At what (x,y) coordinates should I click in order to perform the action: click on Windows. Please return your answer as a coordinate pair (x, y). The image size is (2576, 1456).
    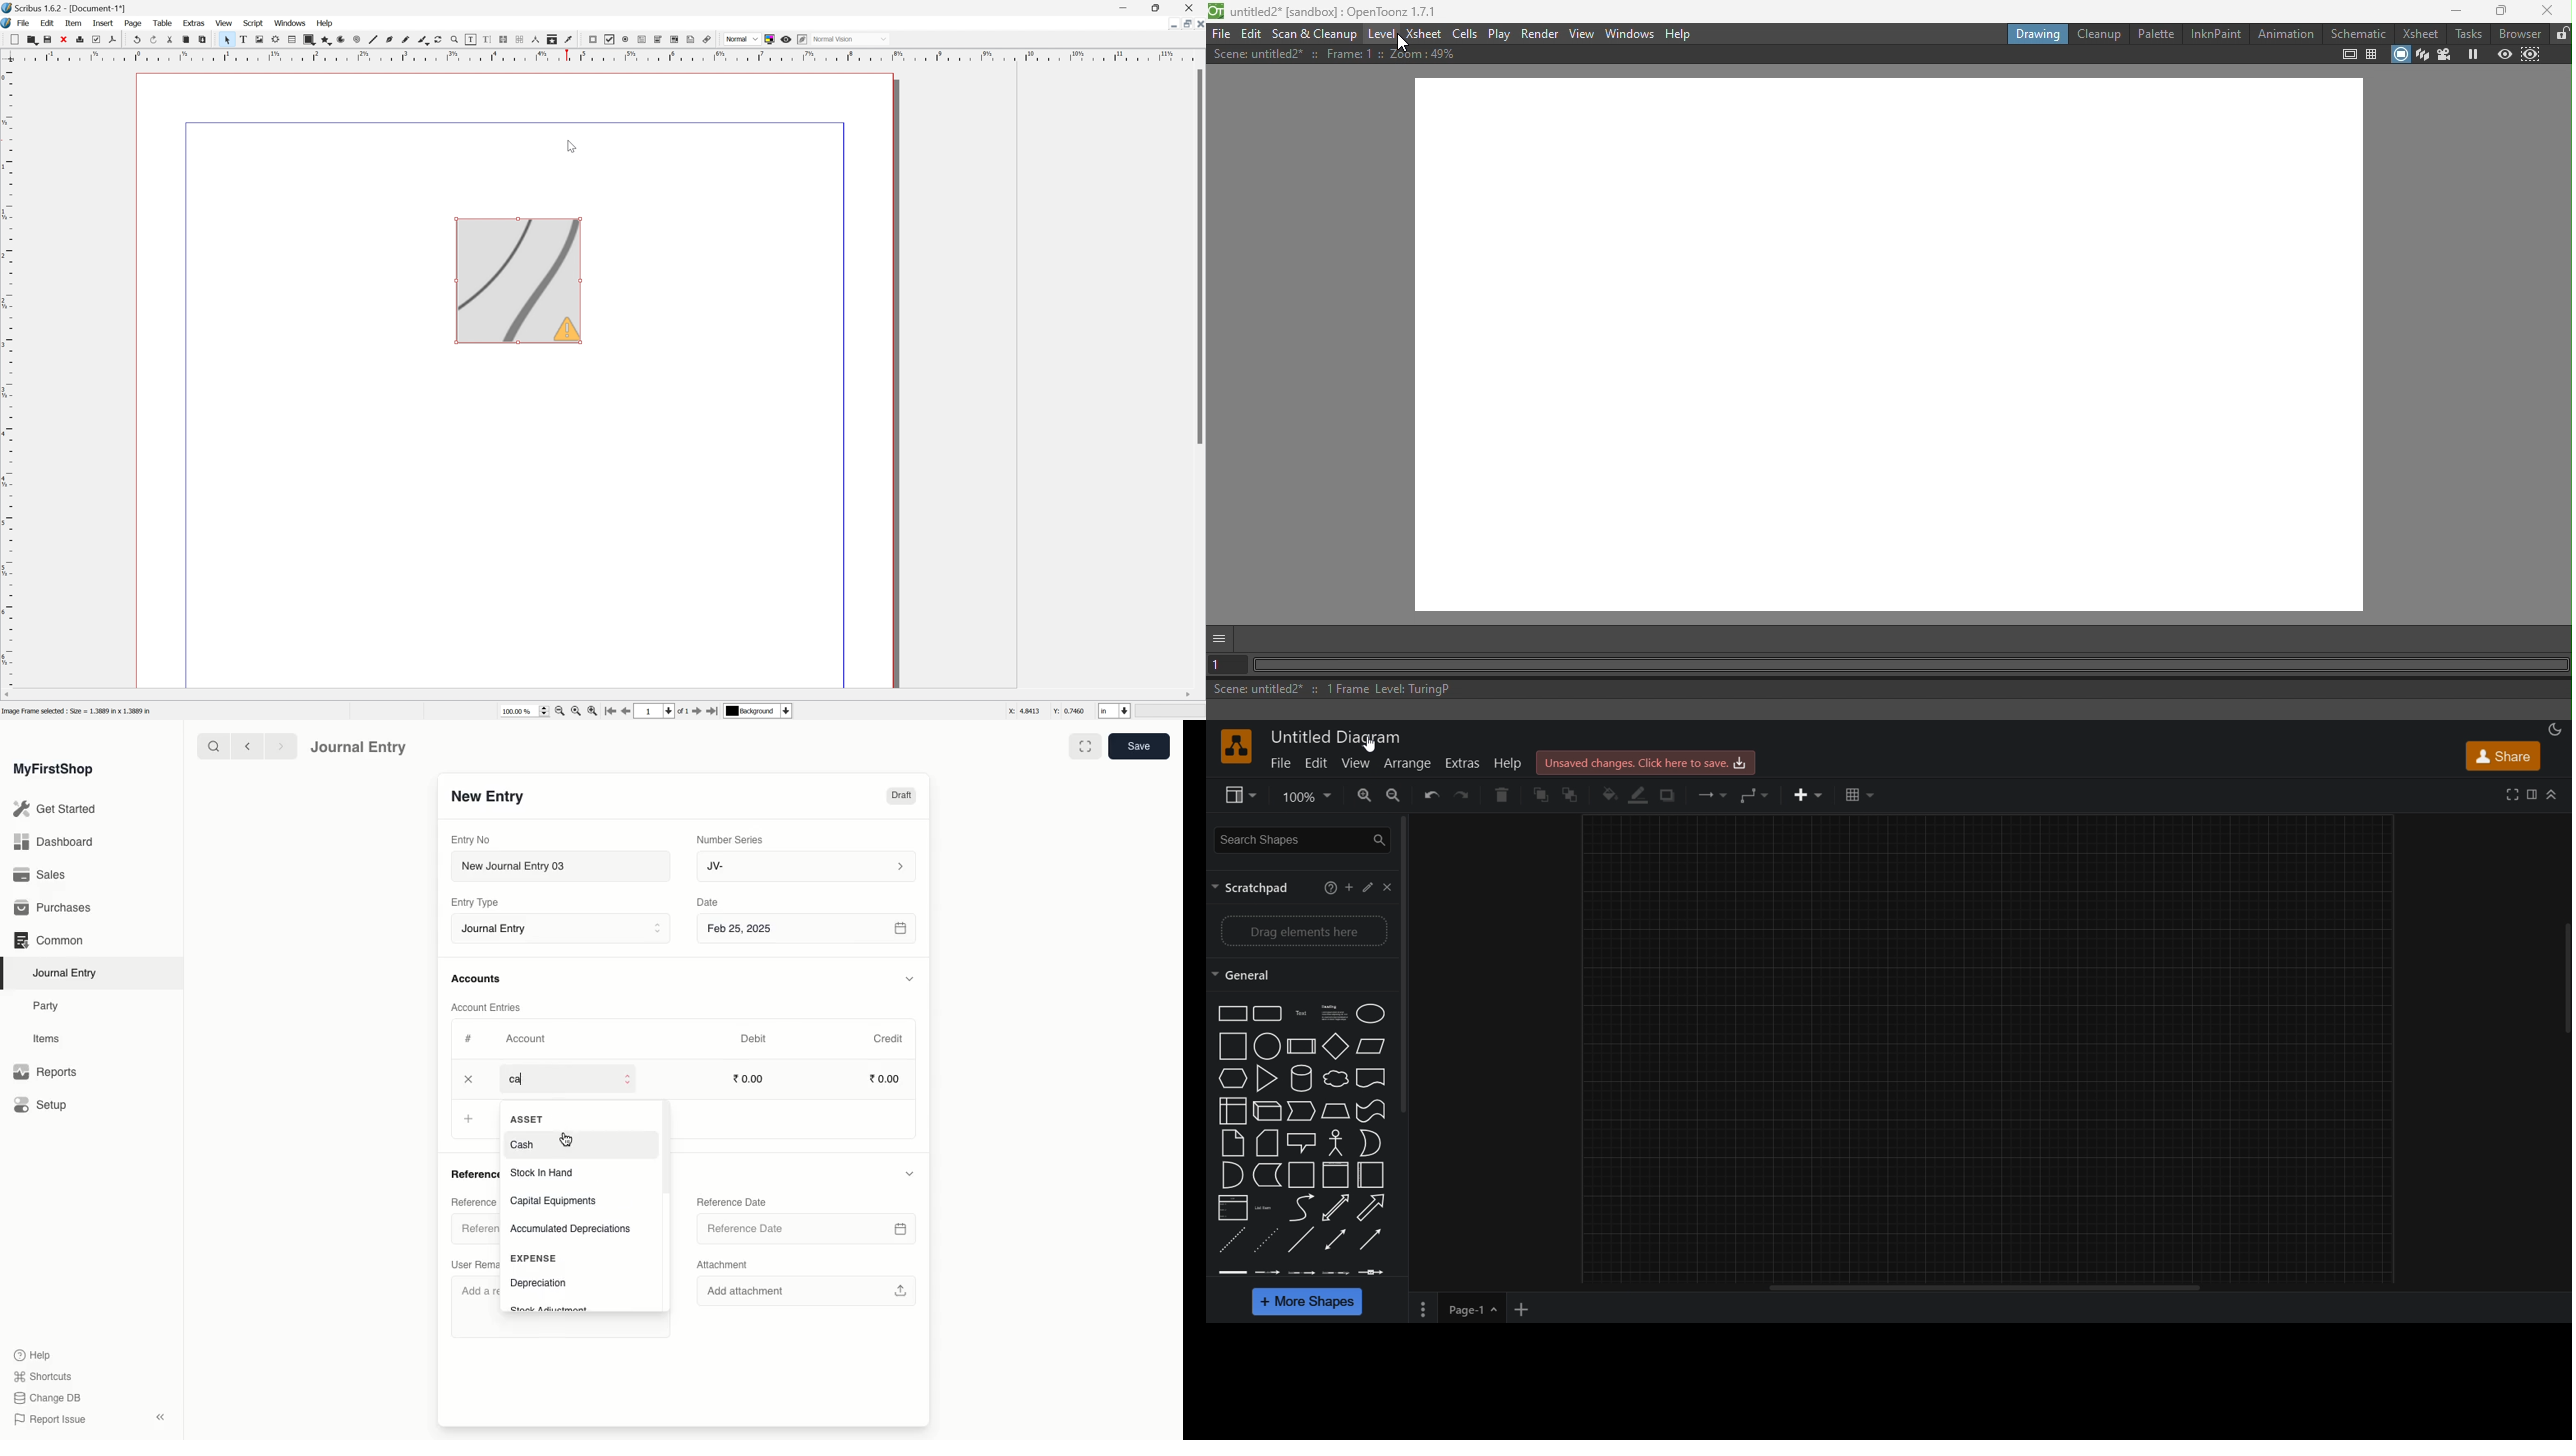
    Looking at the image, I should click on (1631, 34).